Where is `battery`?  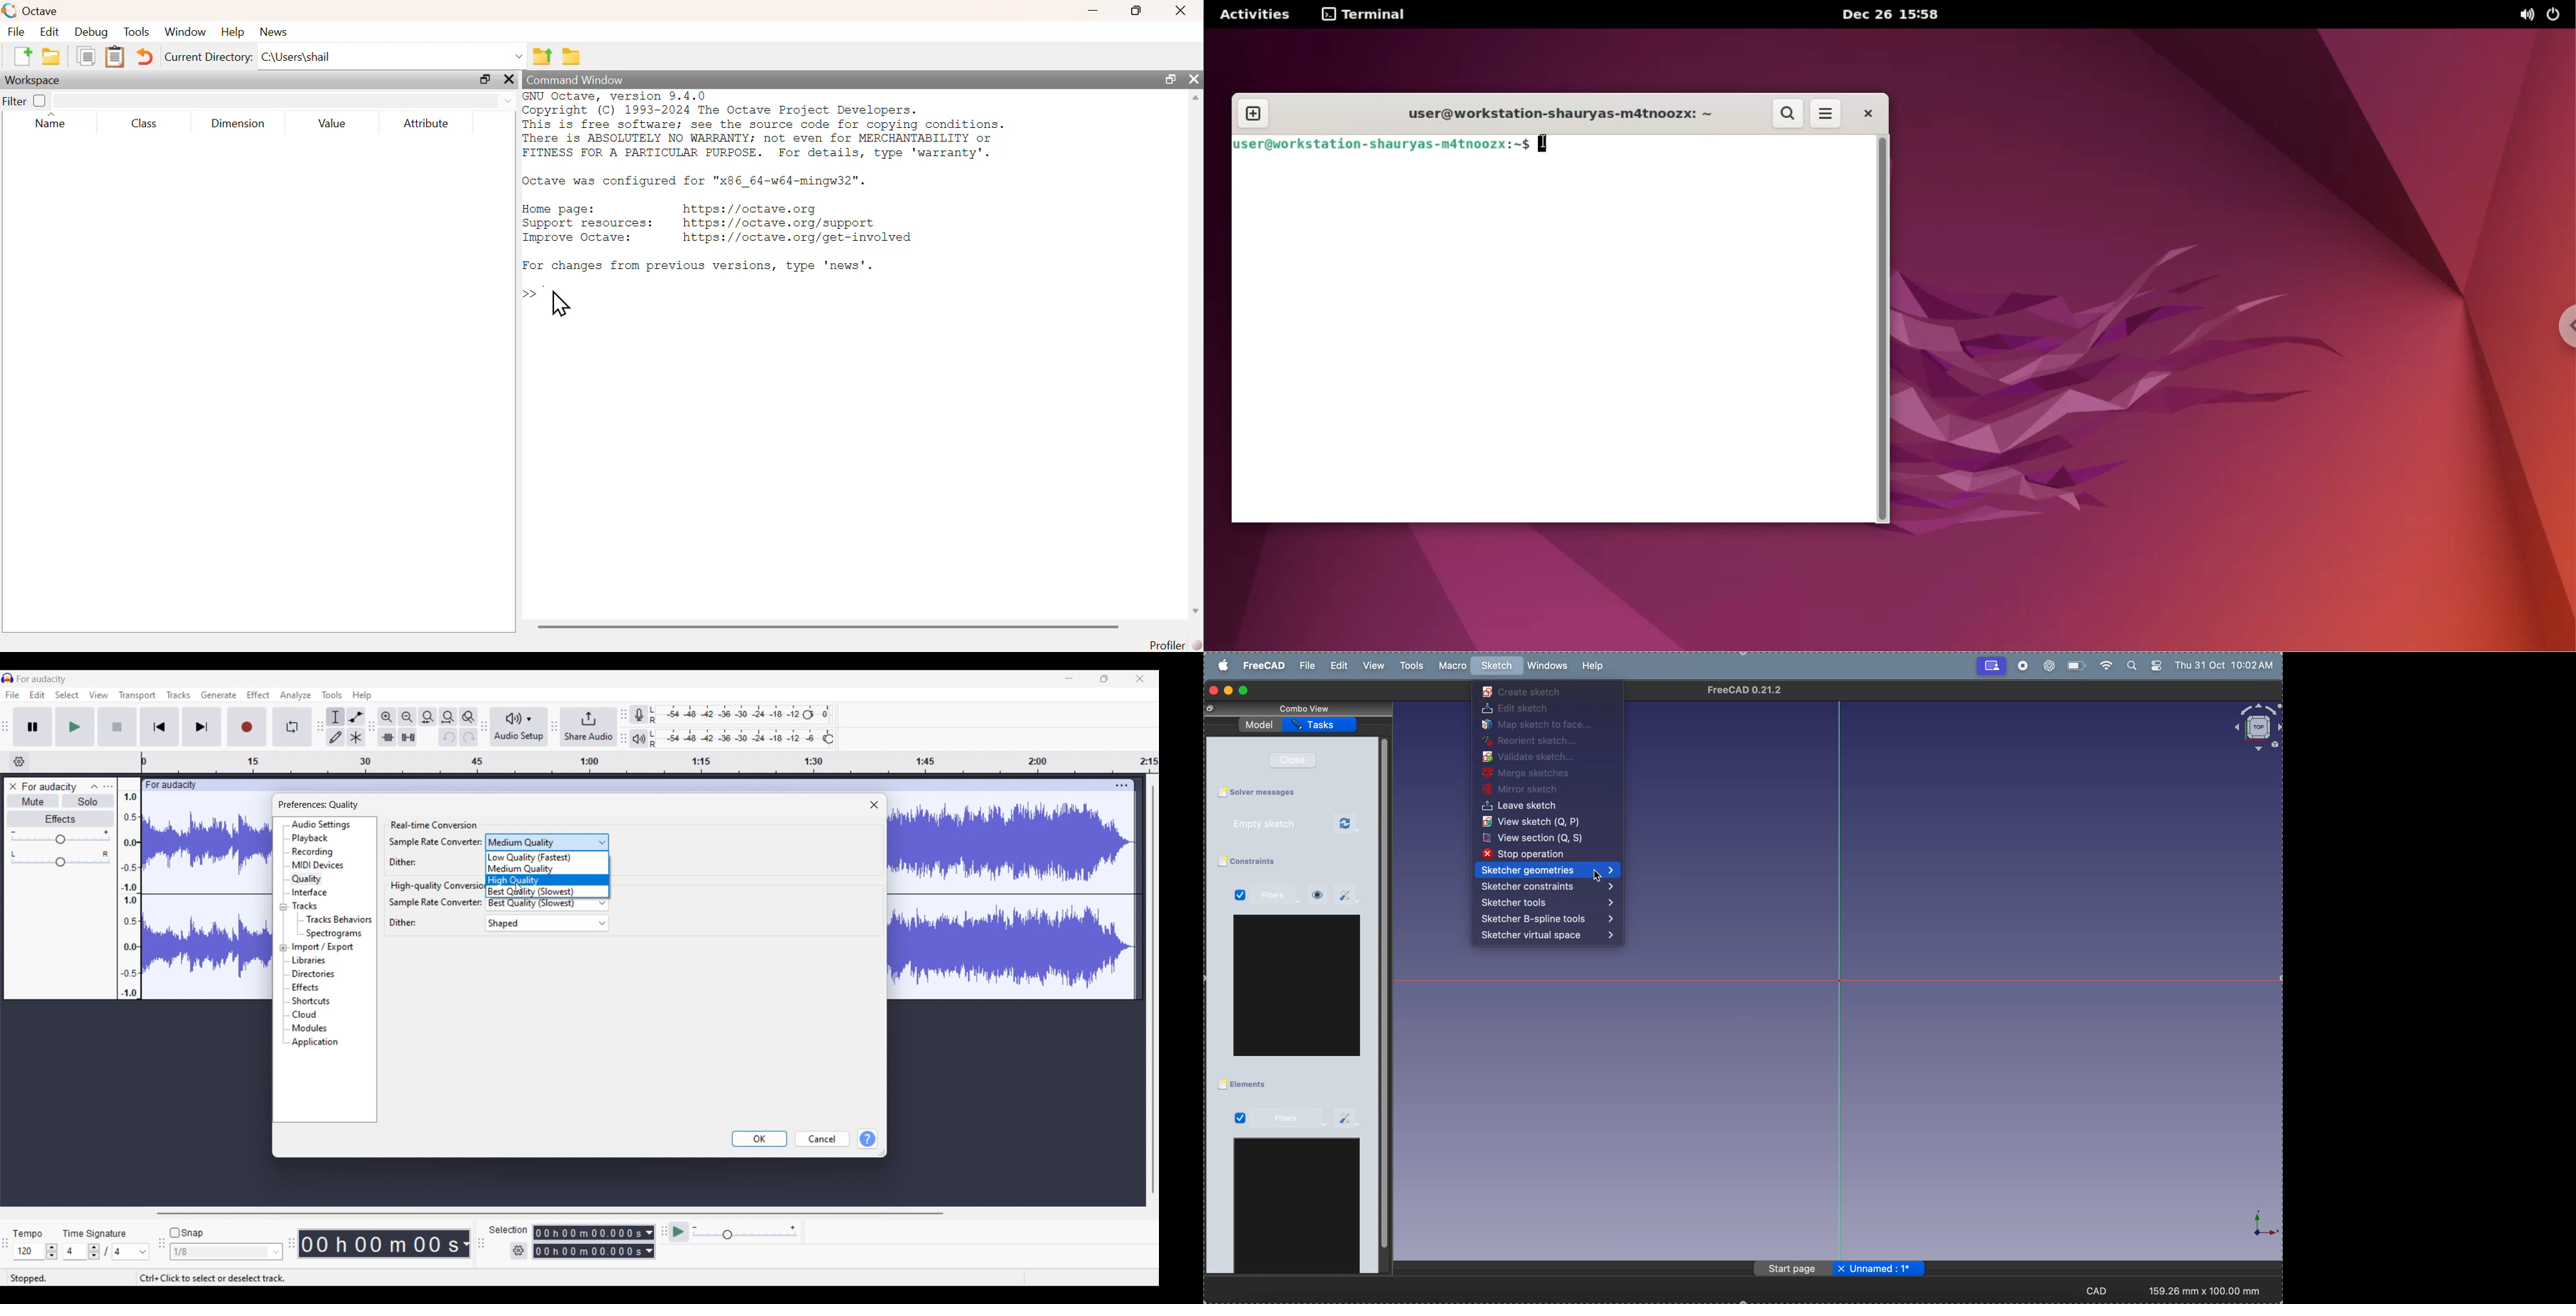
battery is located at coordinates (2075, 664).